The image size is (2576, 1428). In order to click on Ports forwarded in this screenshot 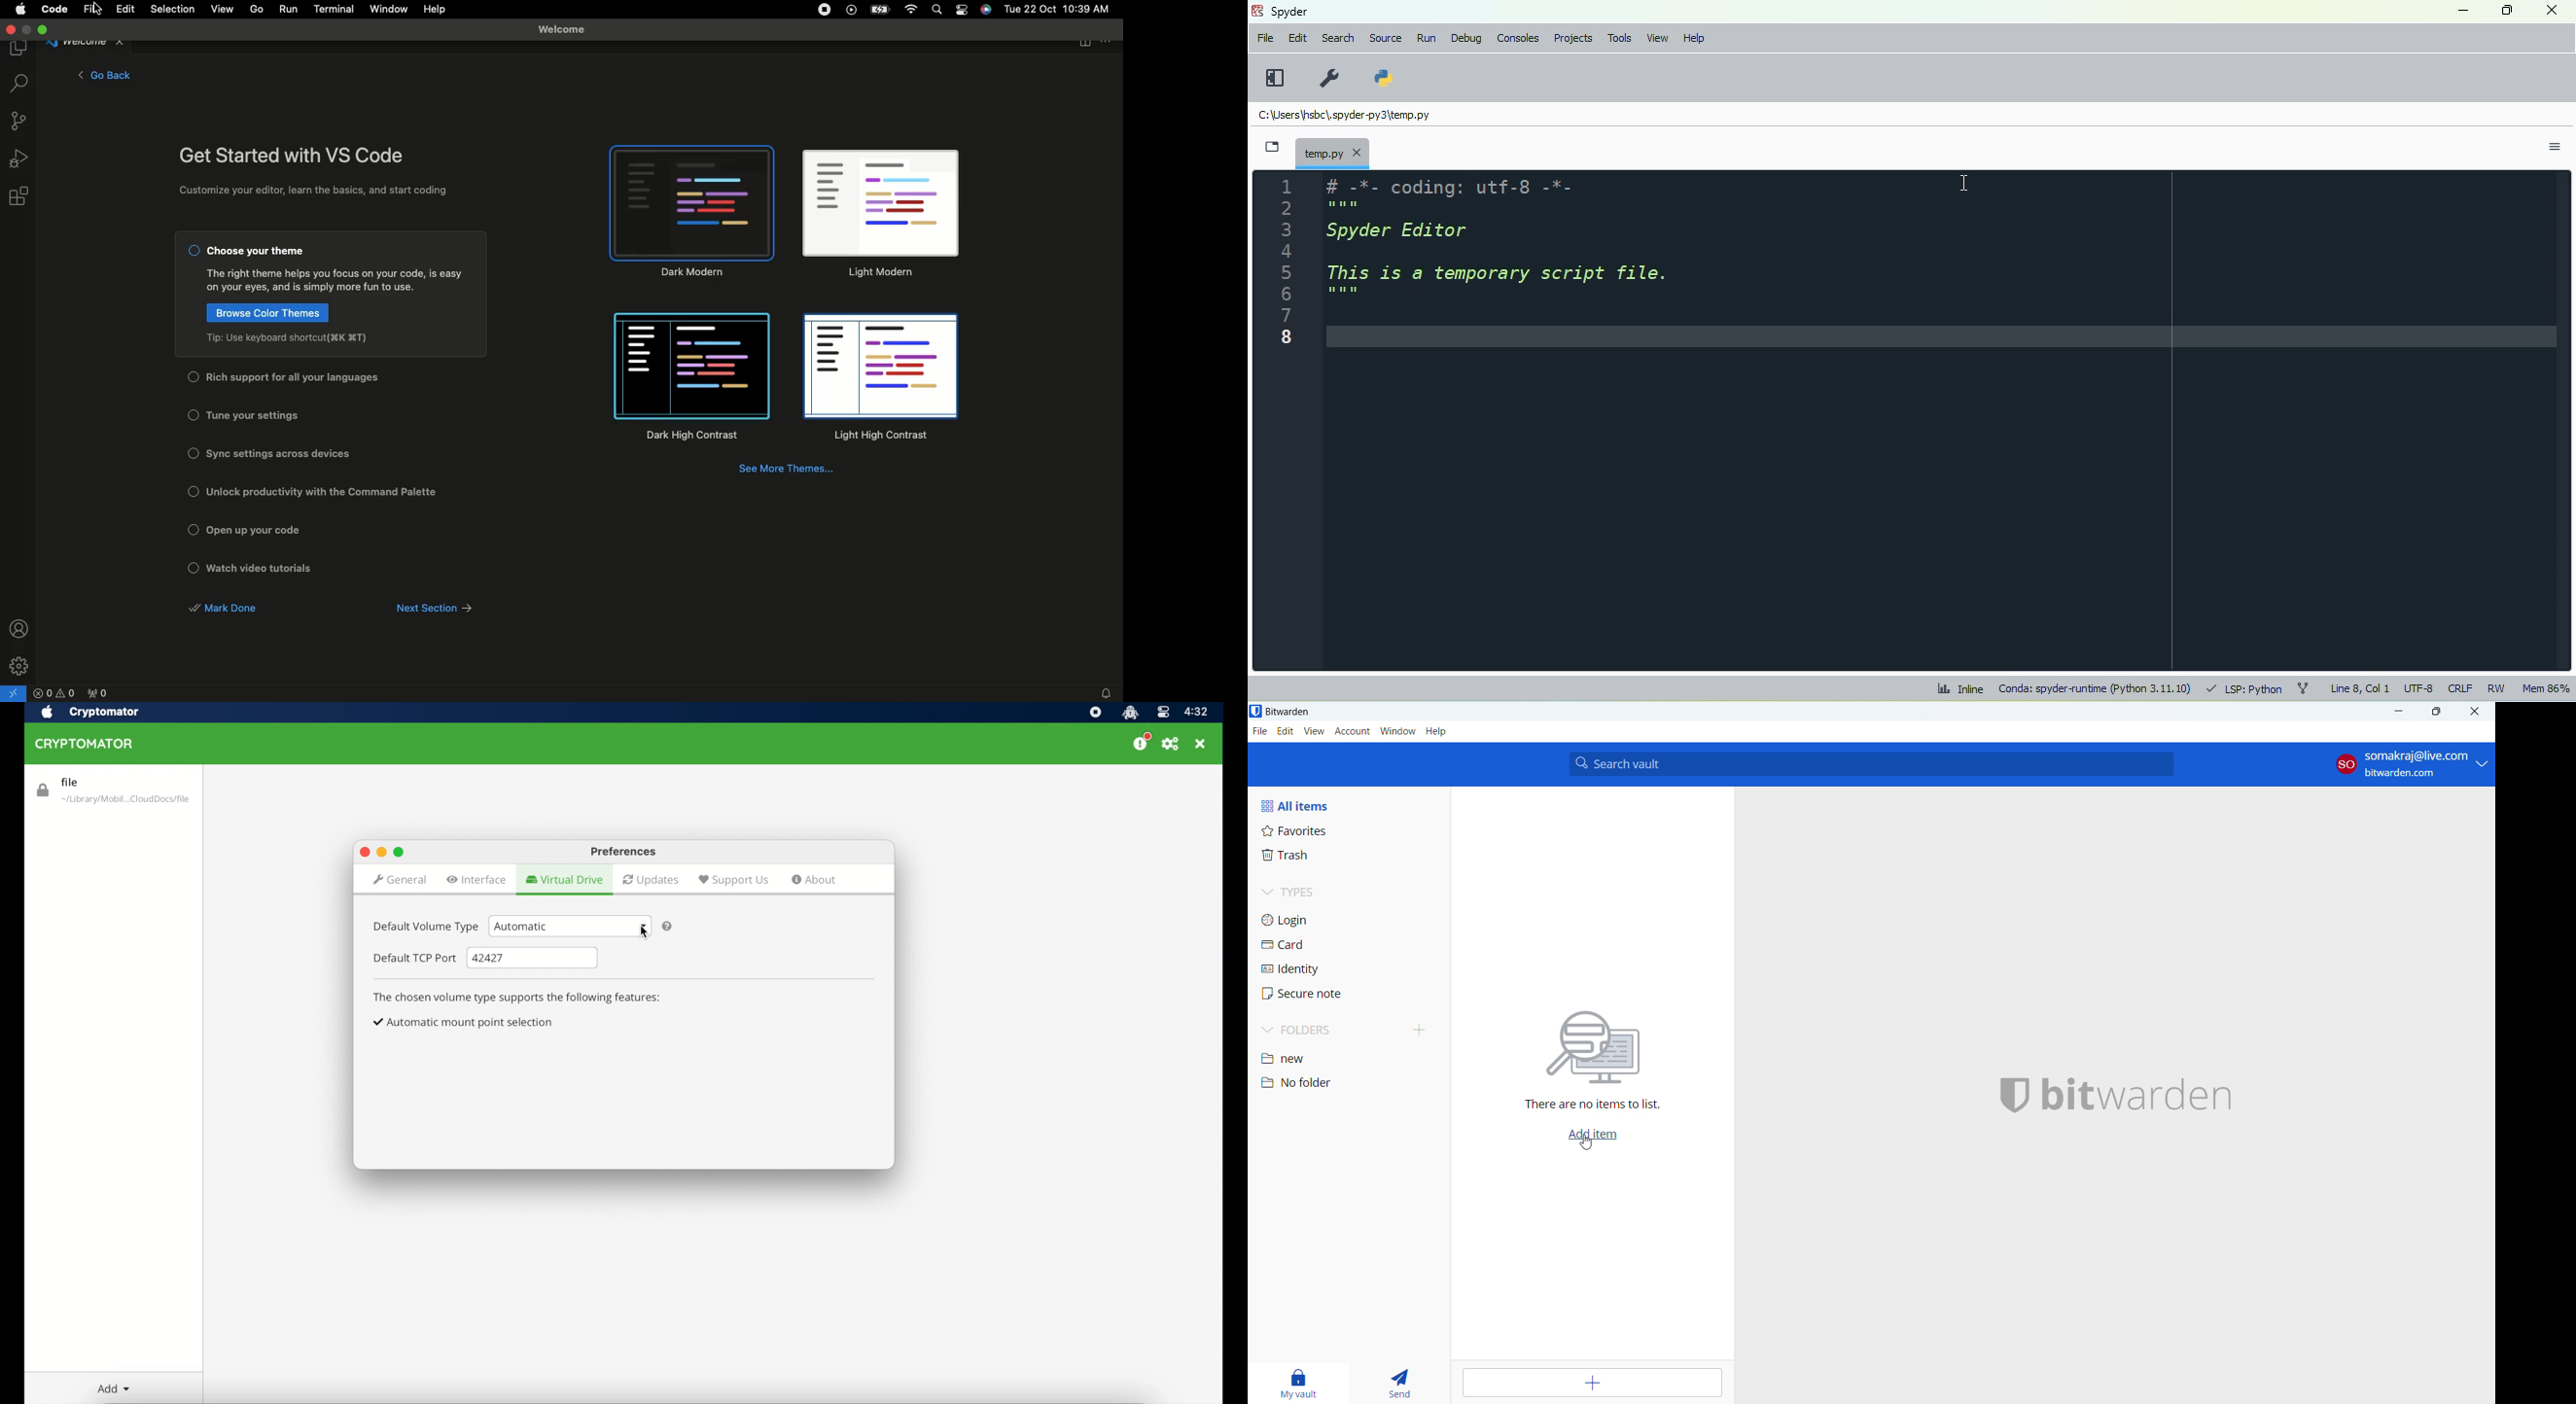, I will do `click(101, 694)`.